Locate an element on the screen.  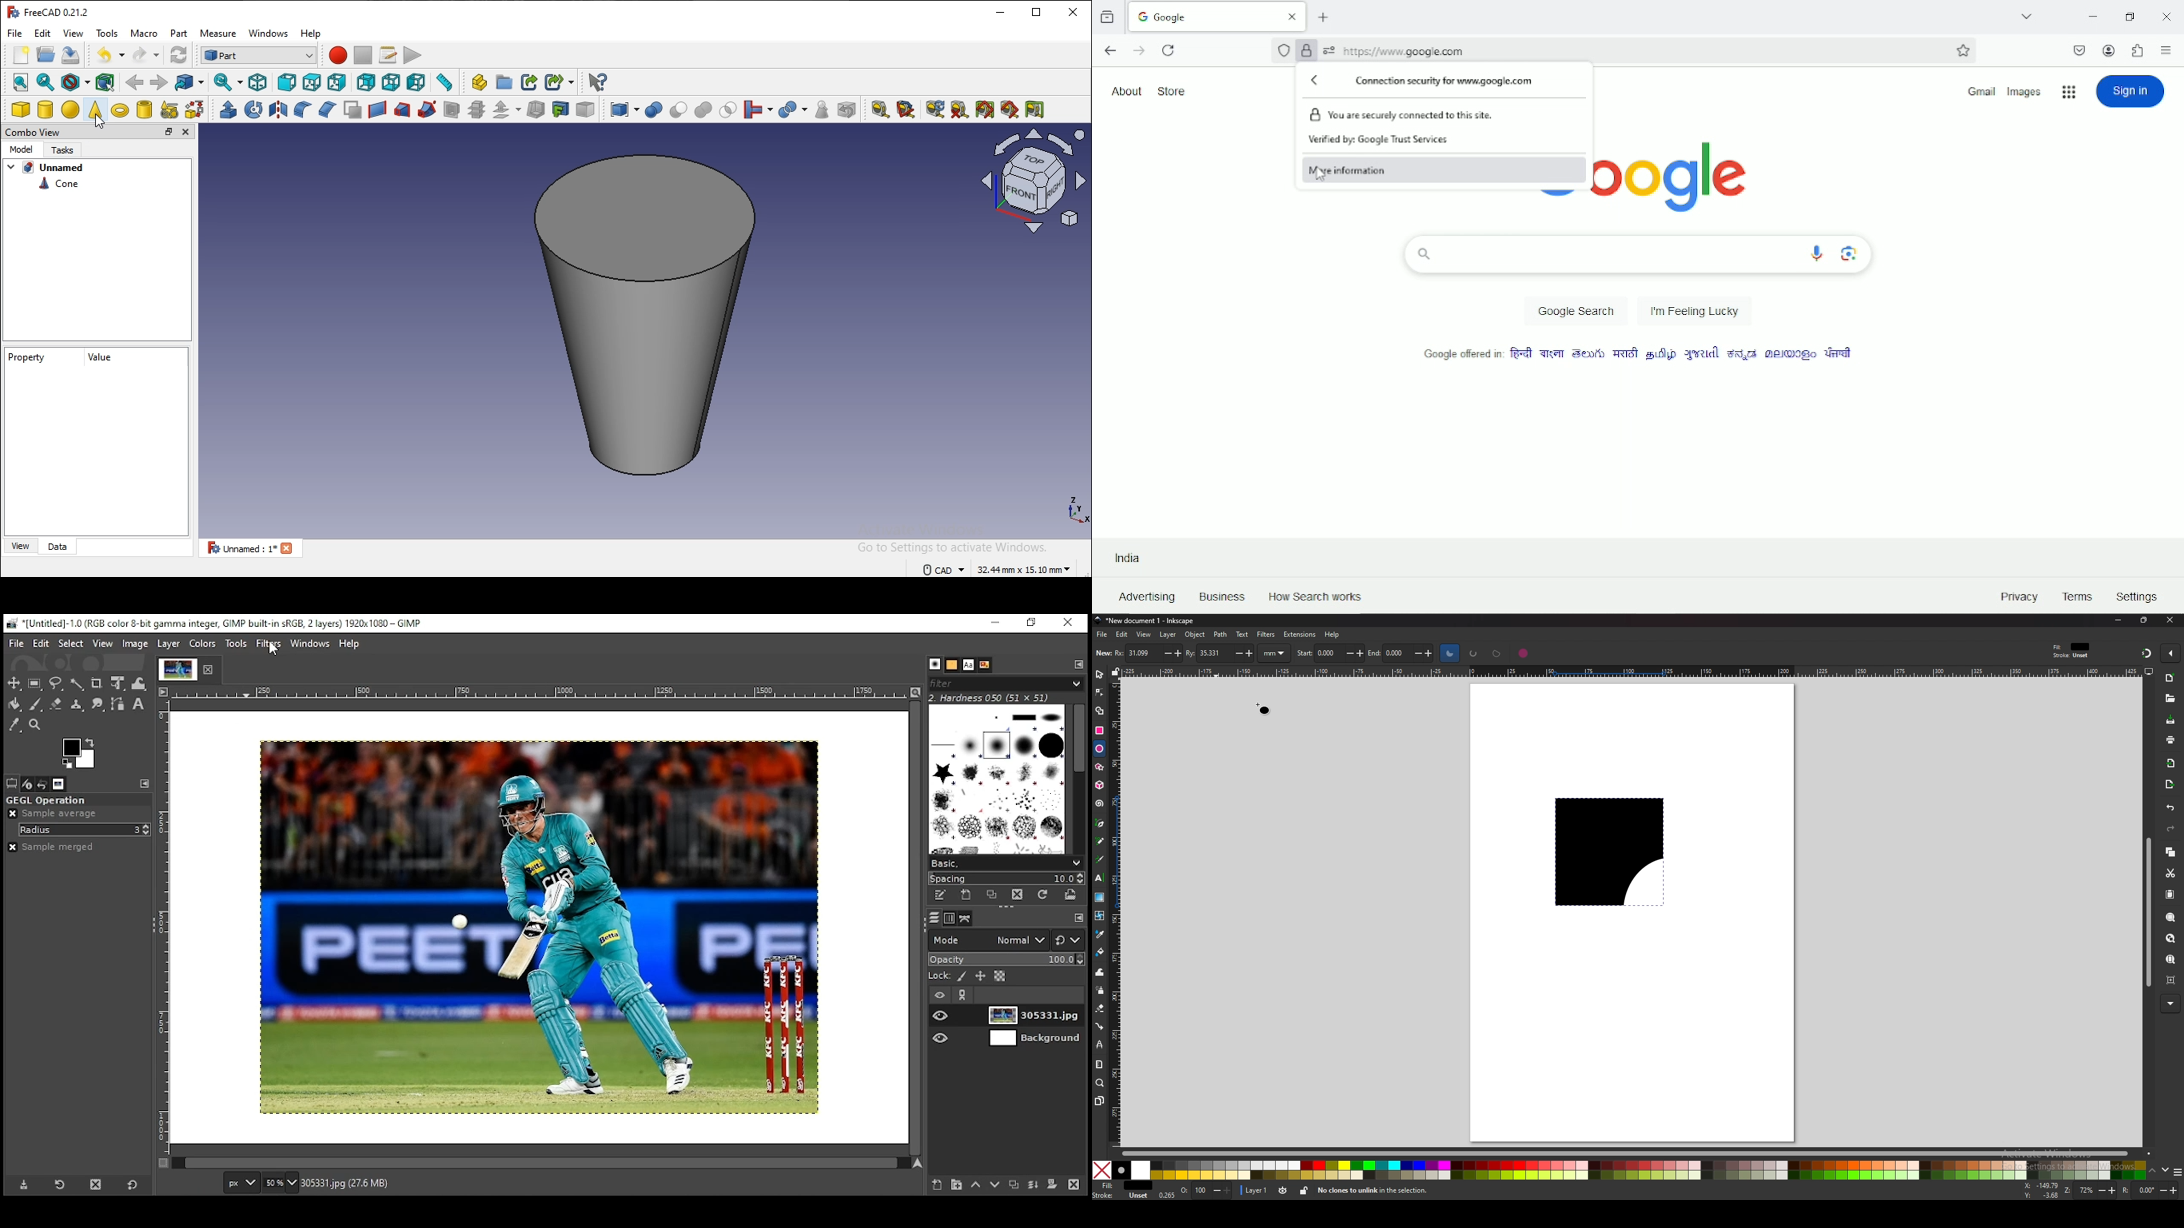
layer is located at coordinates (1169, 635).